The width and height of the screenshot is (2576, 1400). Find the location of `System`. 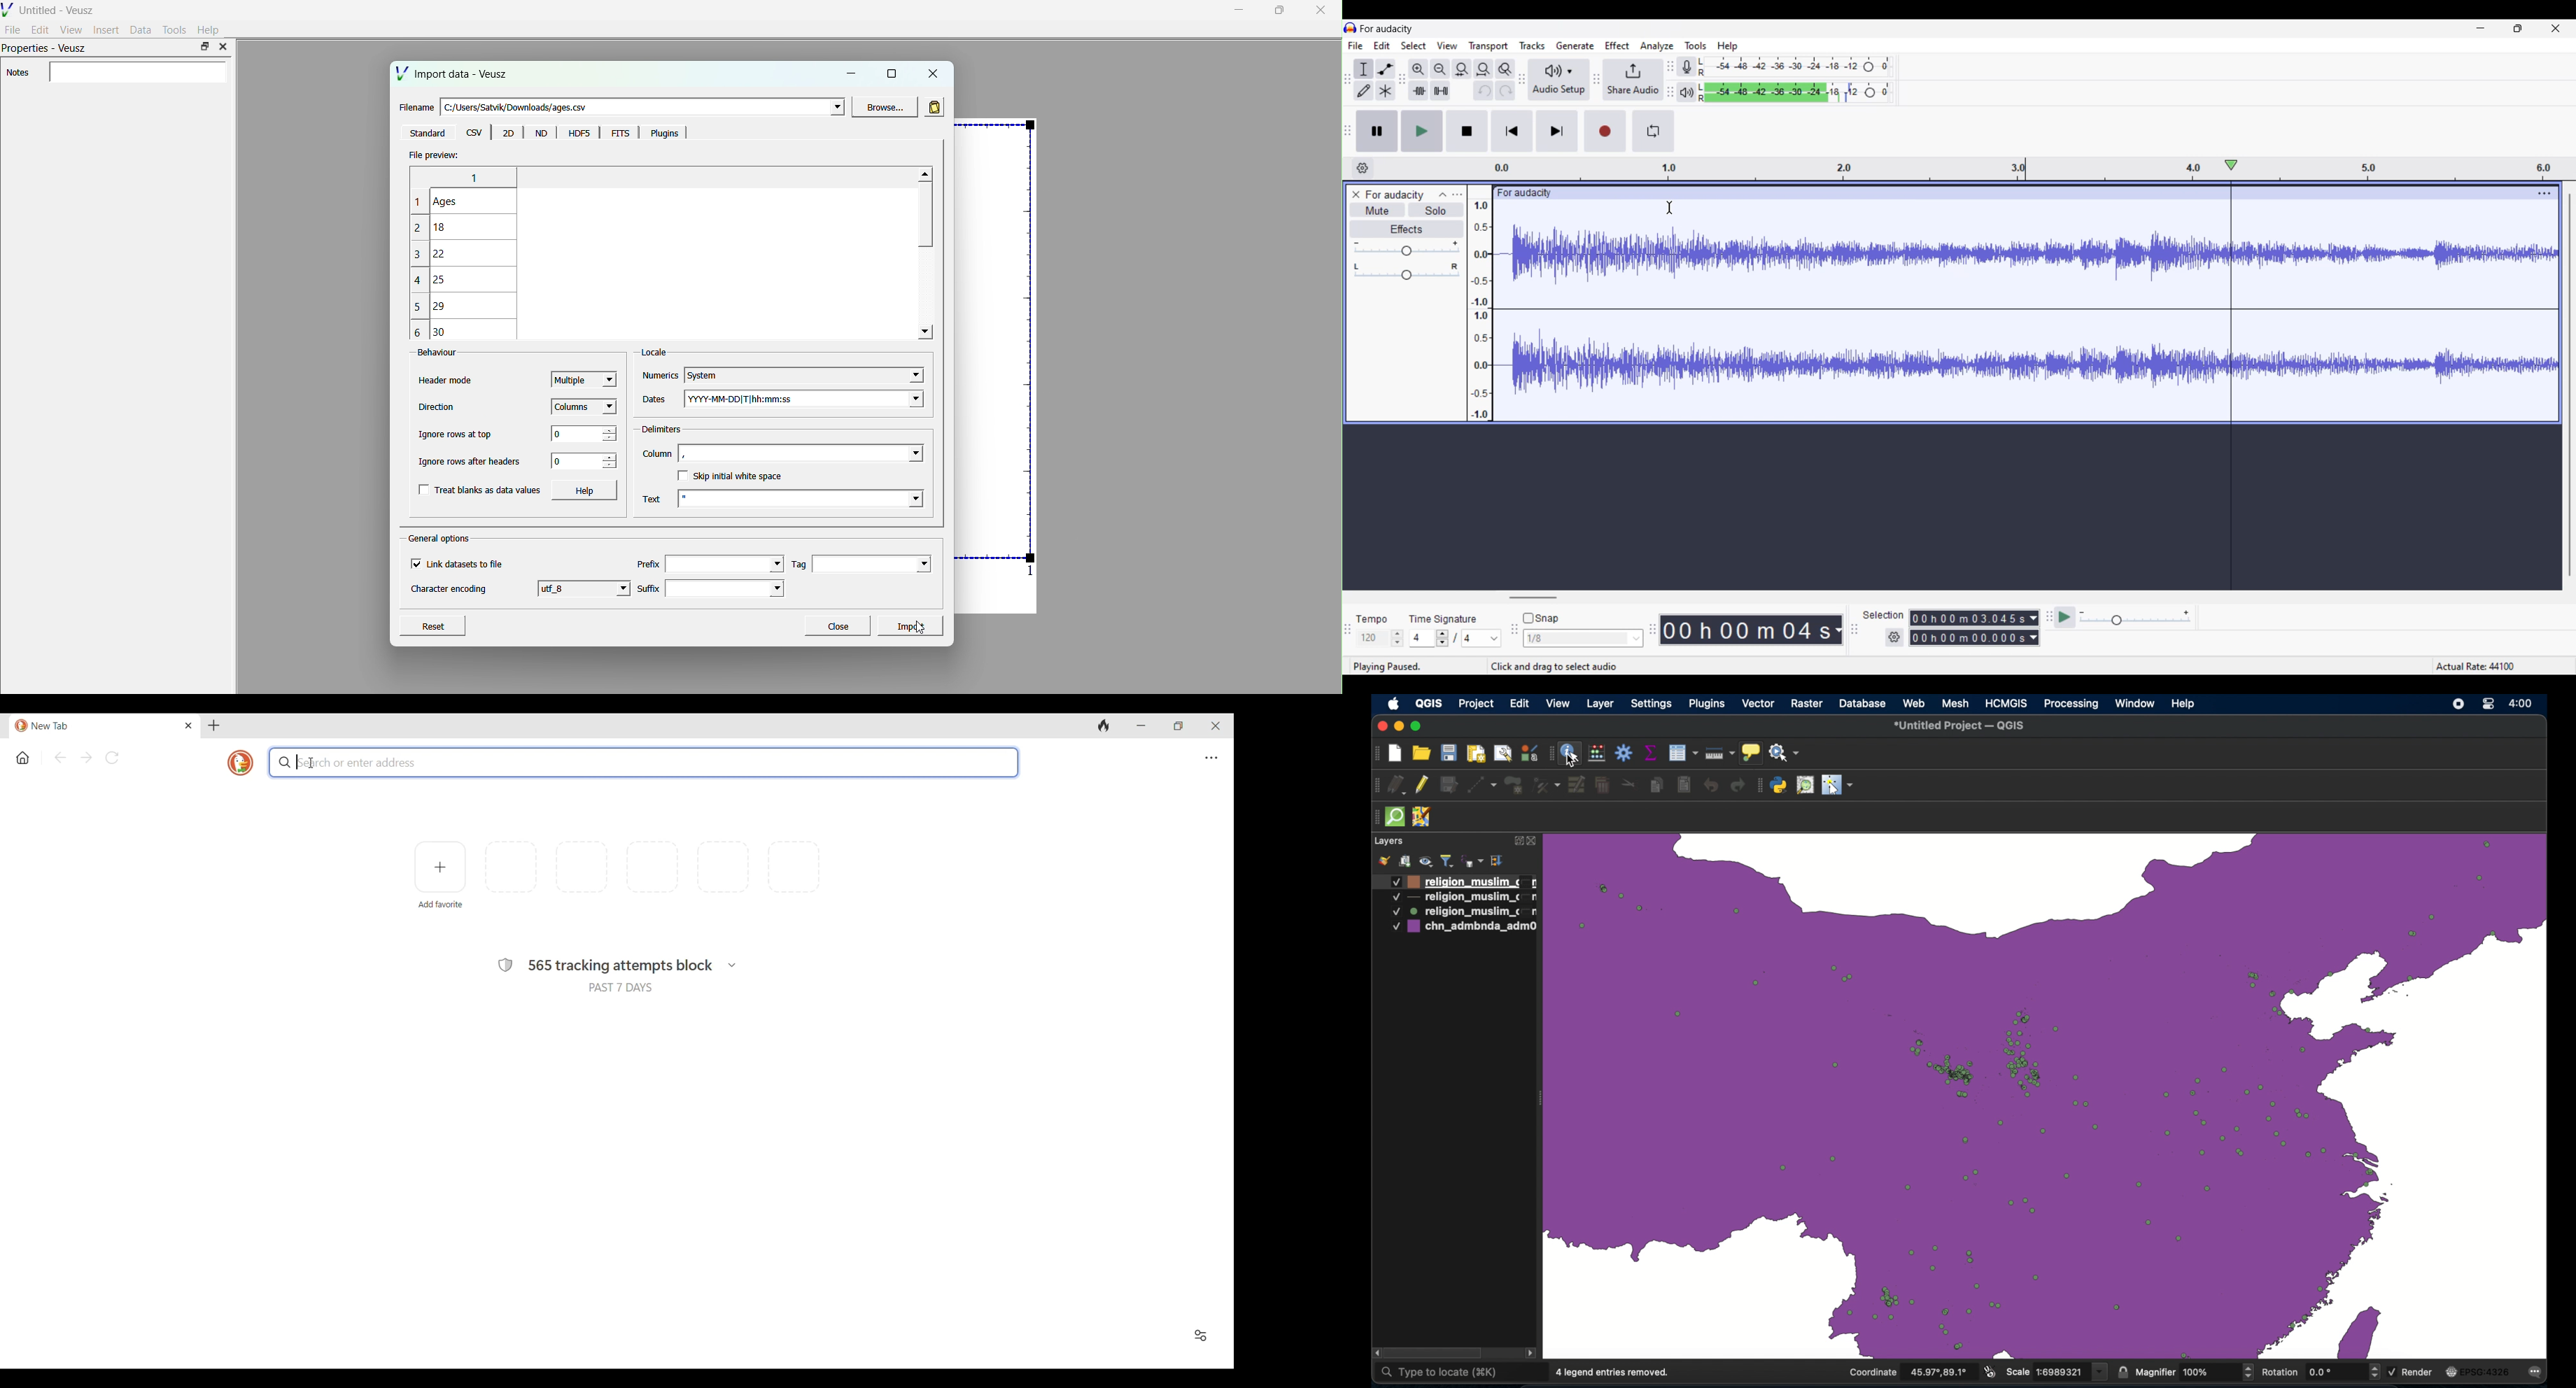

System is located at coordinates (805, 375).